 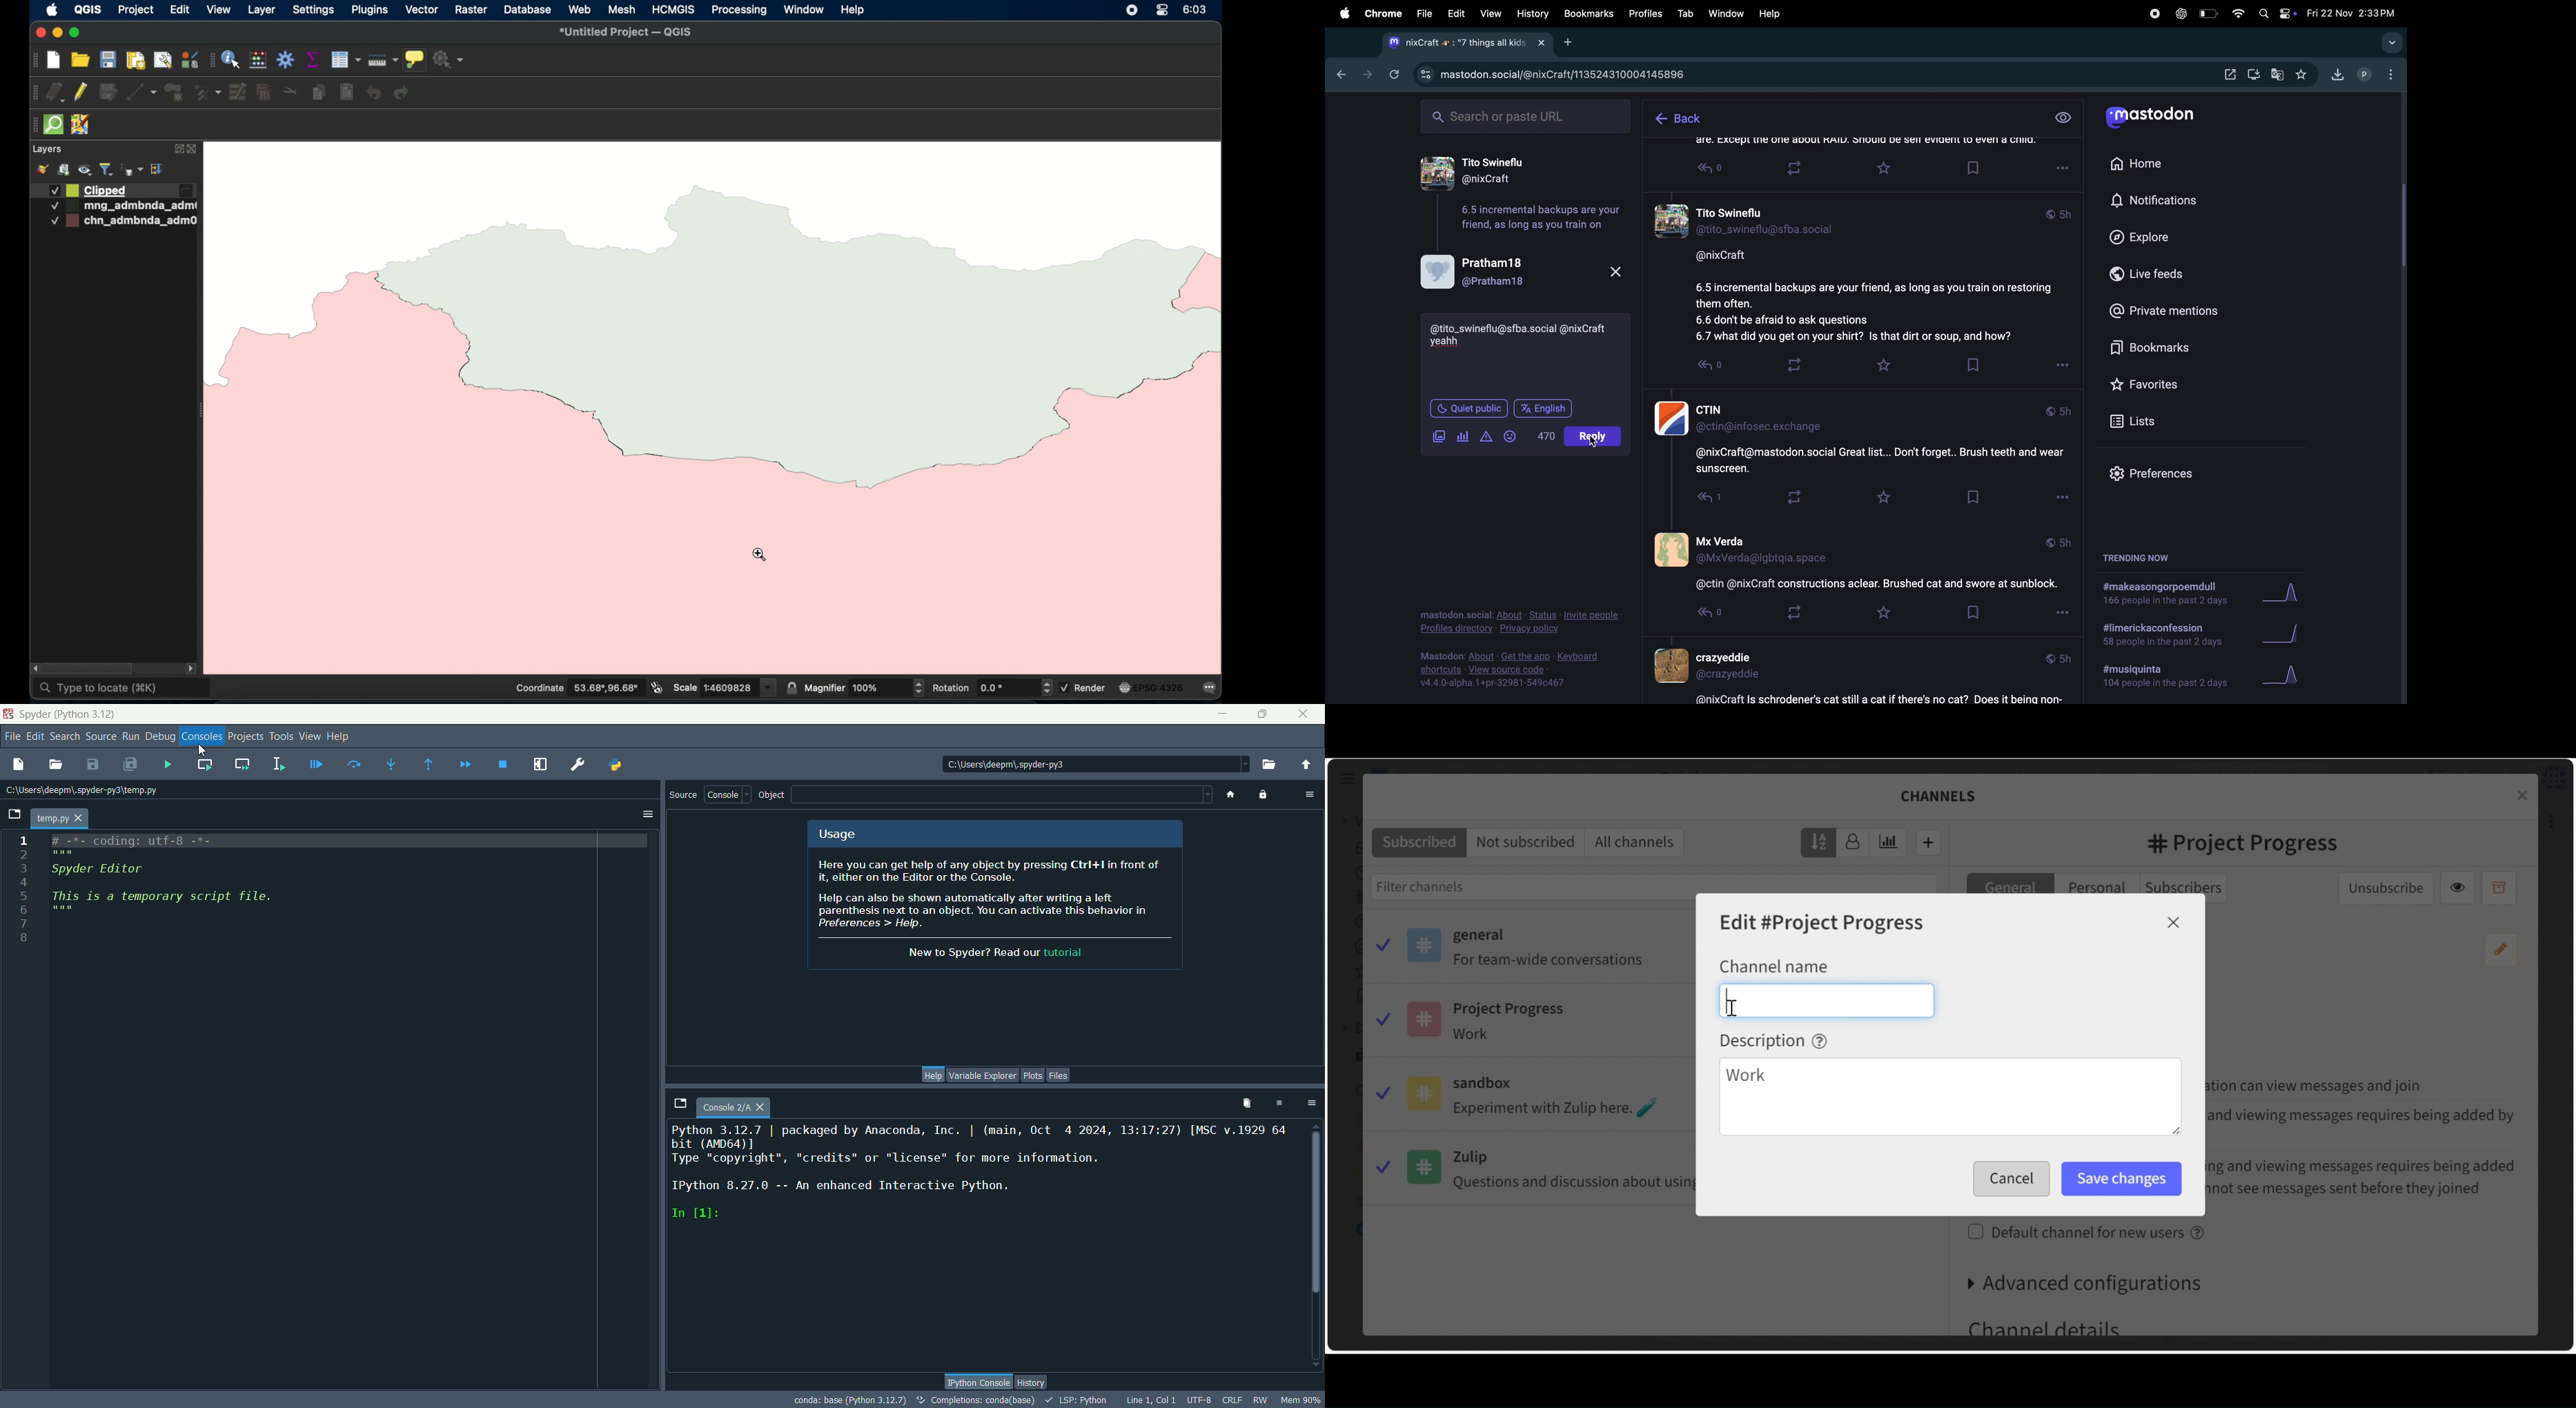 What do you see at coordinates (347, 93) in the screenshot?
I see `paste features` at bounding box center [347, 93].